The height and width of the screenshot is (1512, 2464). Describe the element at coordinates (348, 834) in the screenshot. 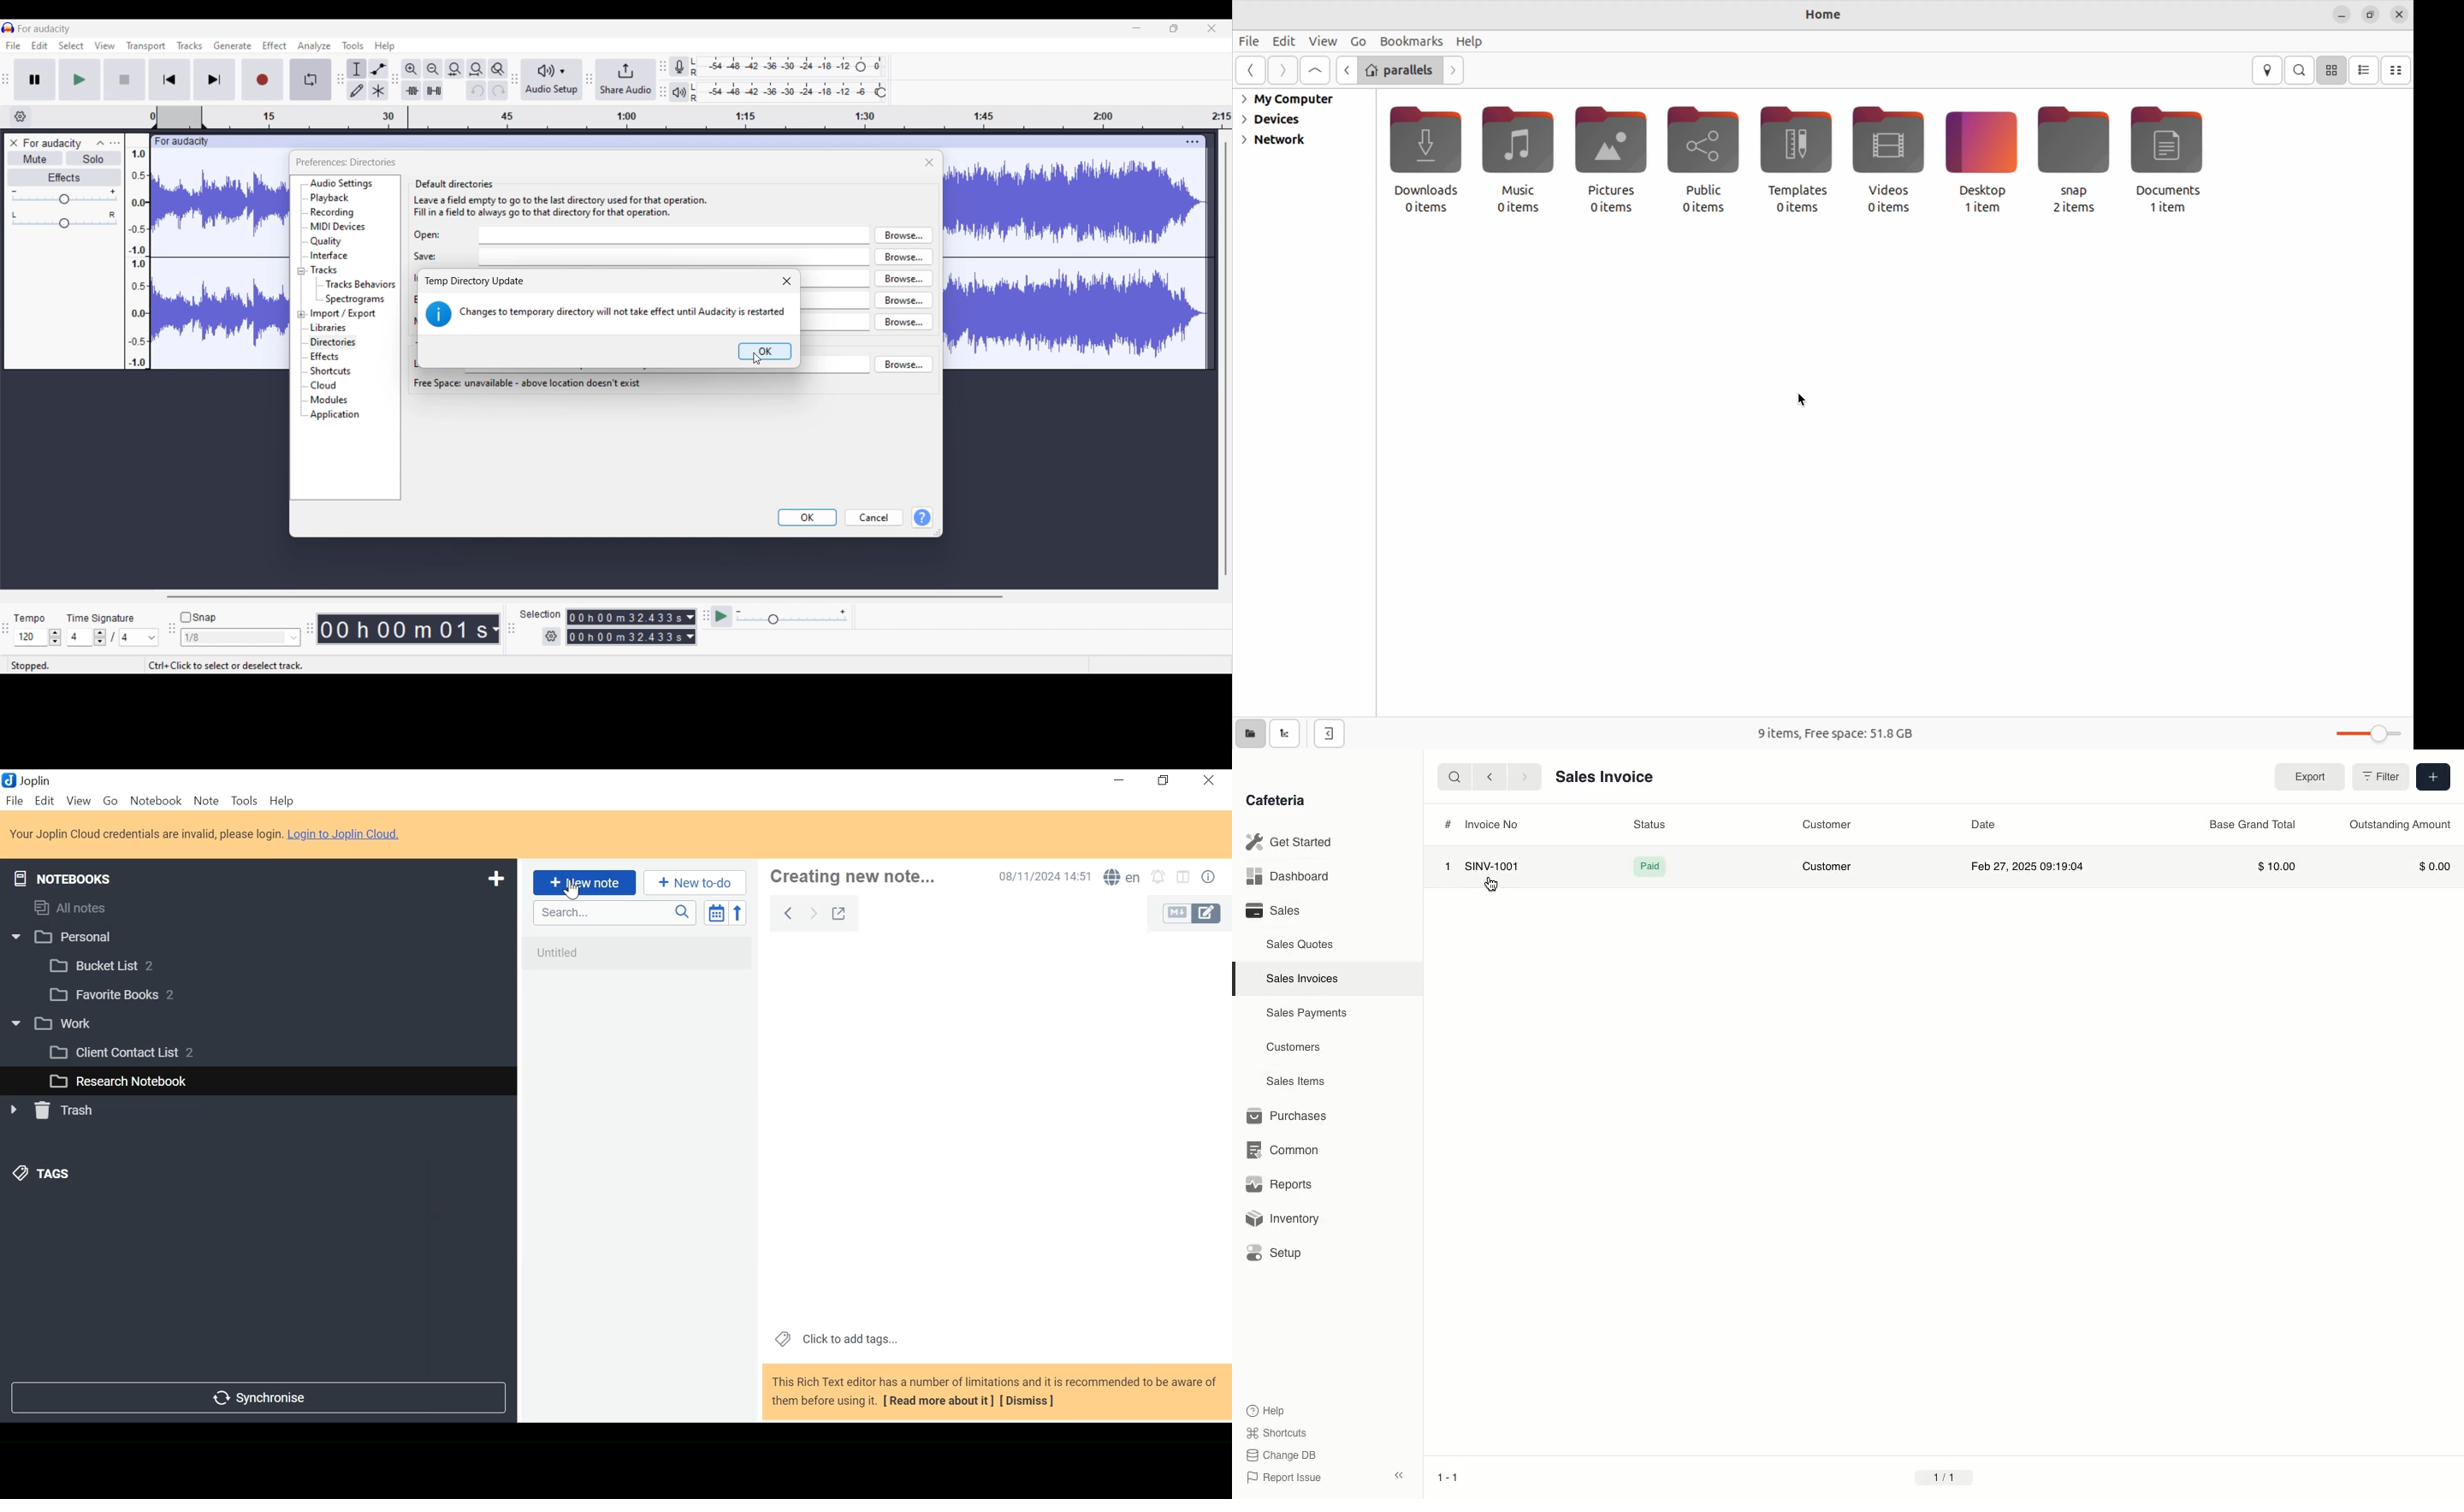

I see `Login to Joplin Cloud` at that location.